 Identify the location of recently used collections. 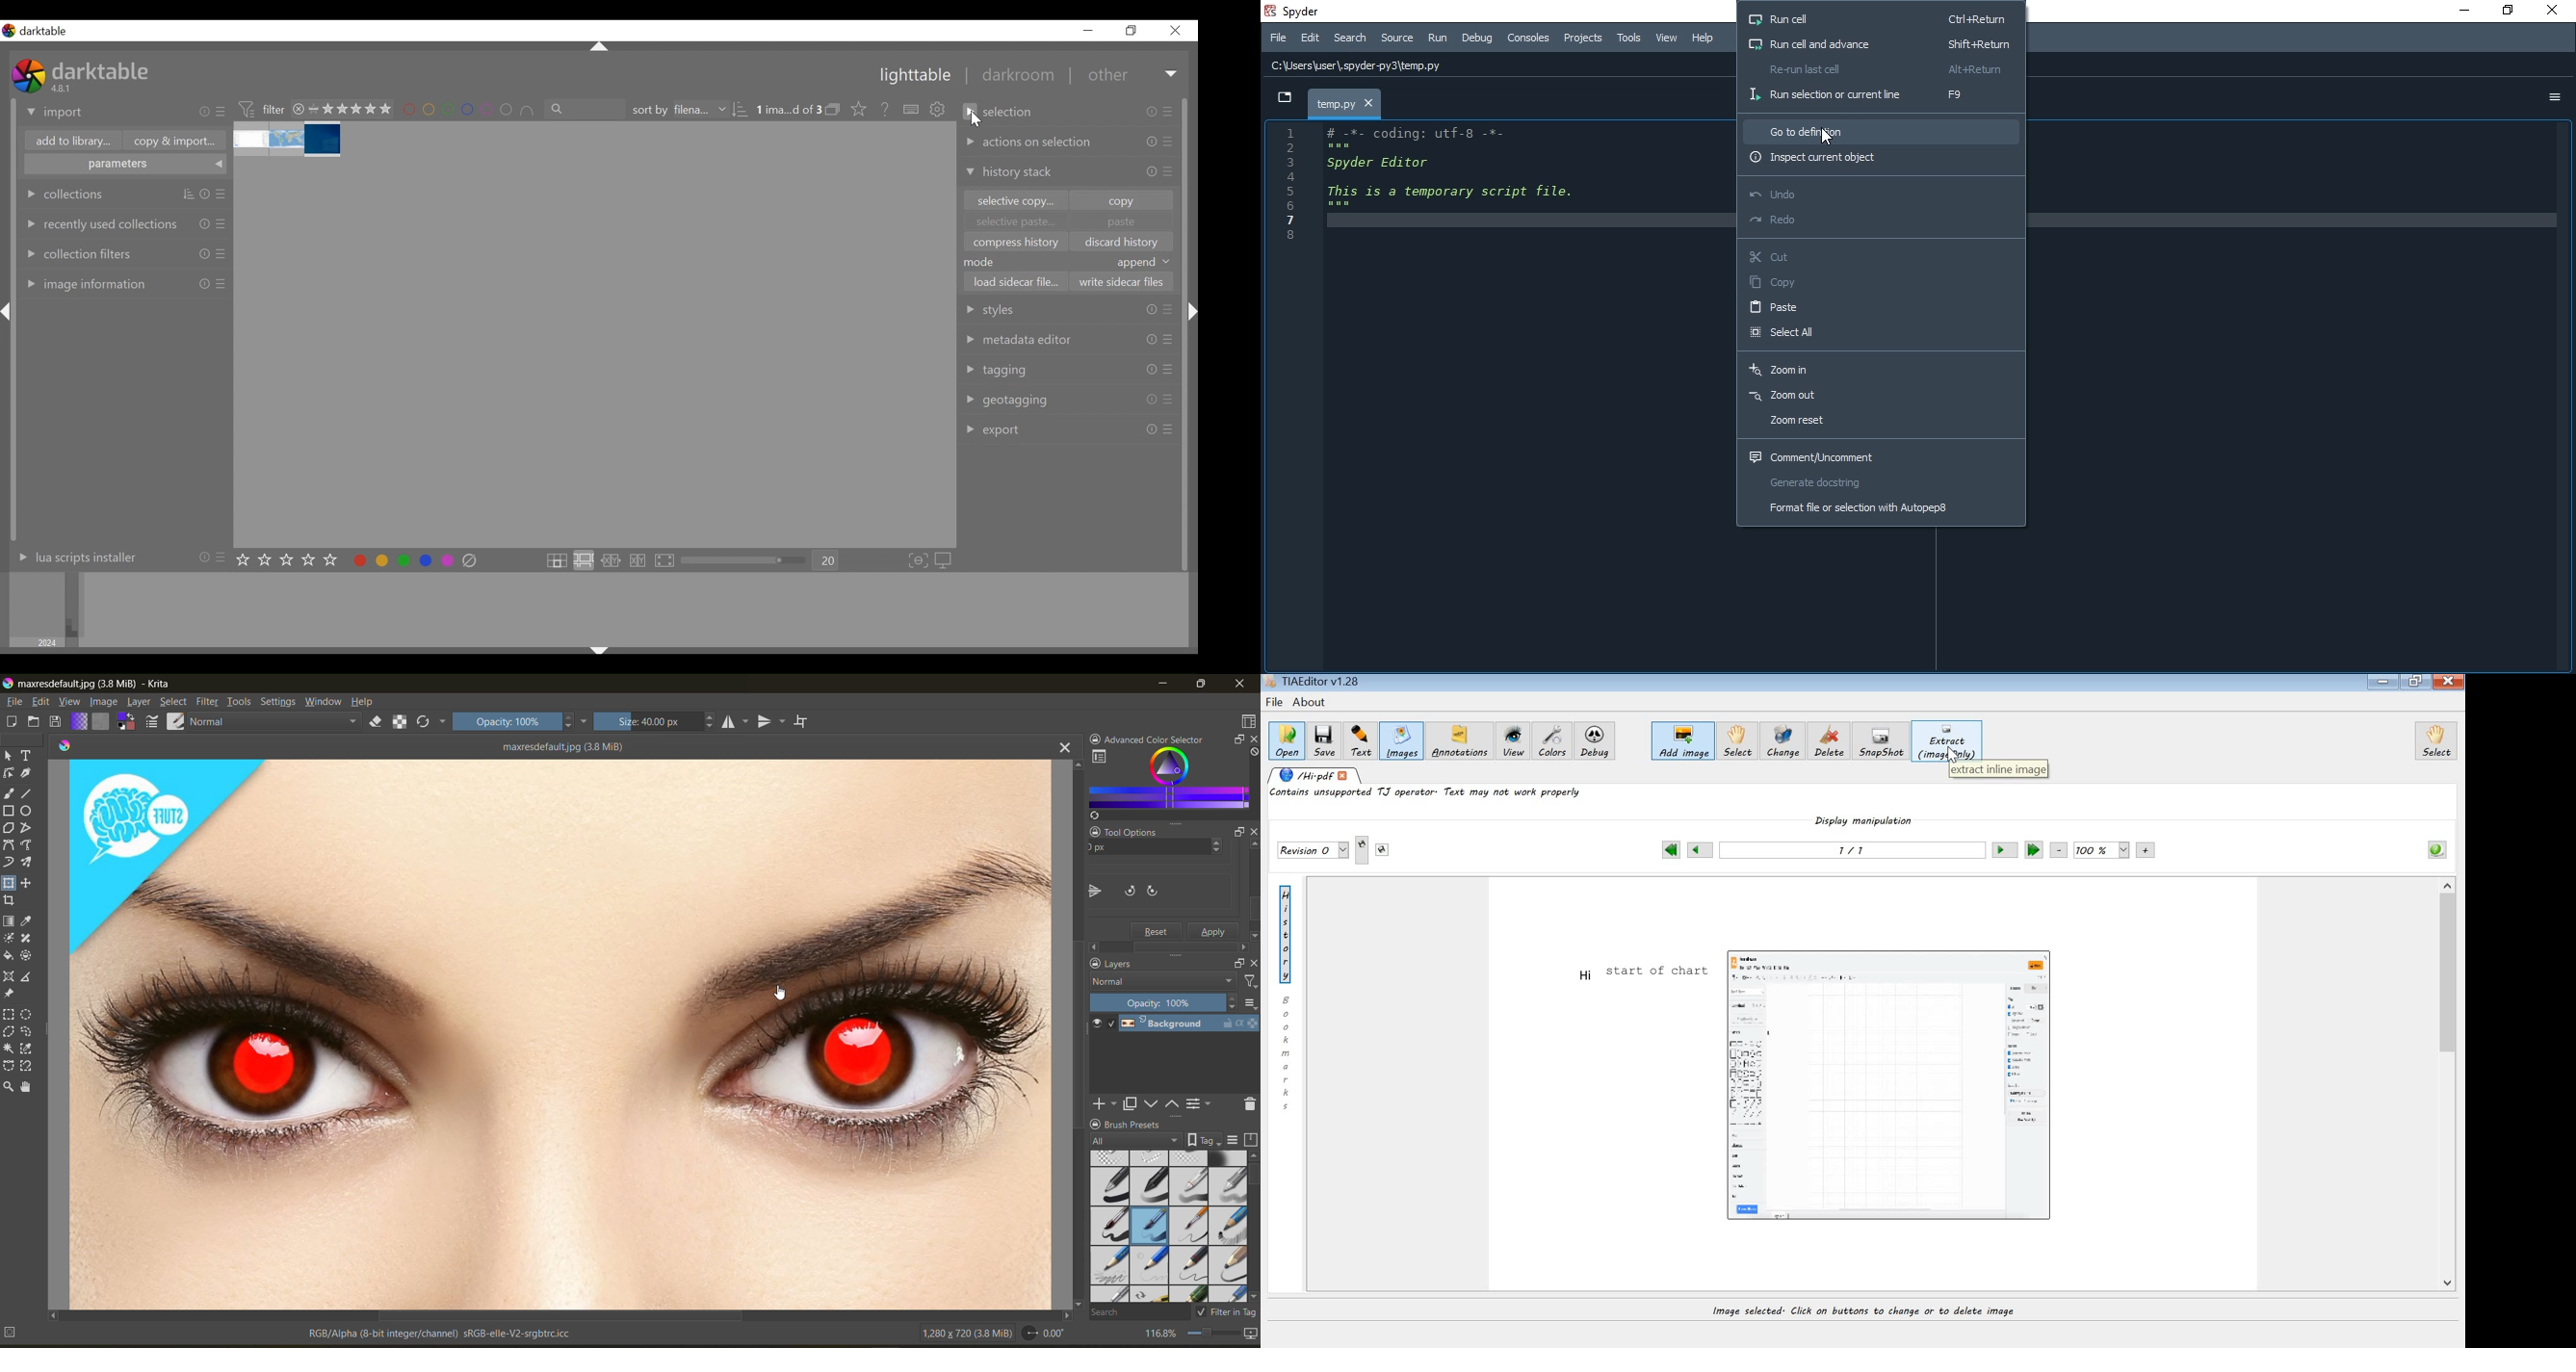
(99, 223).